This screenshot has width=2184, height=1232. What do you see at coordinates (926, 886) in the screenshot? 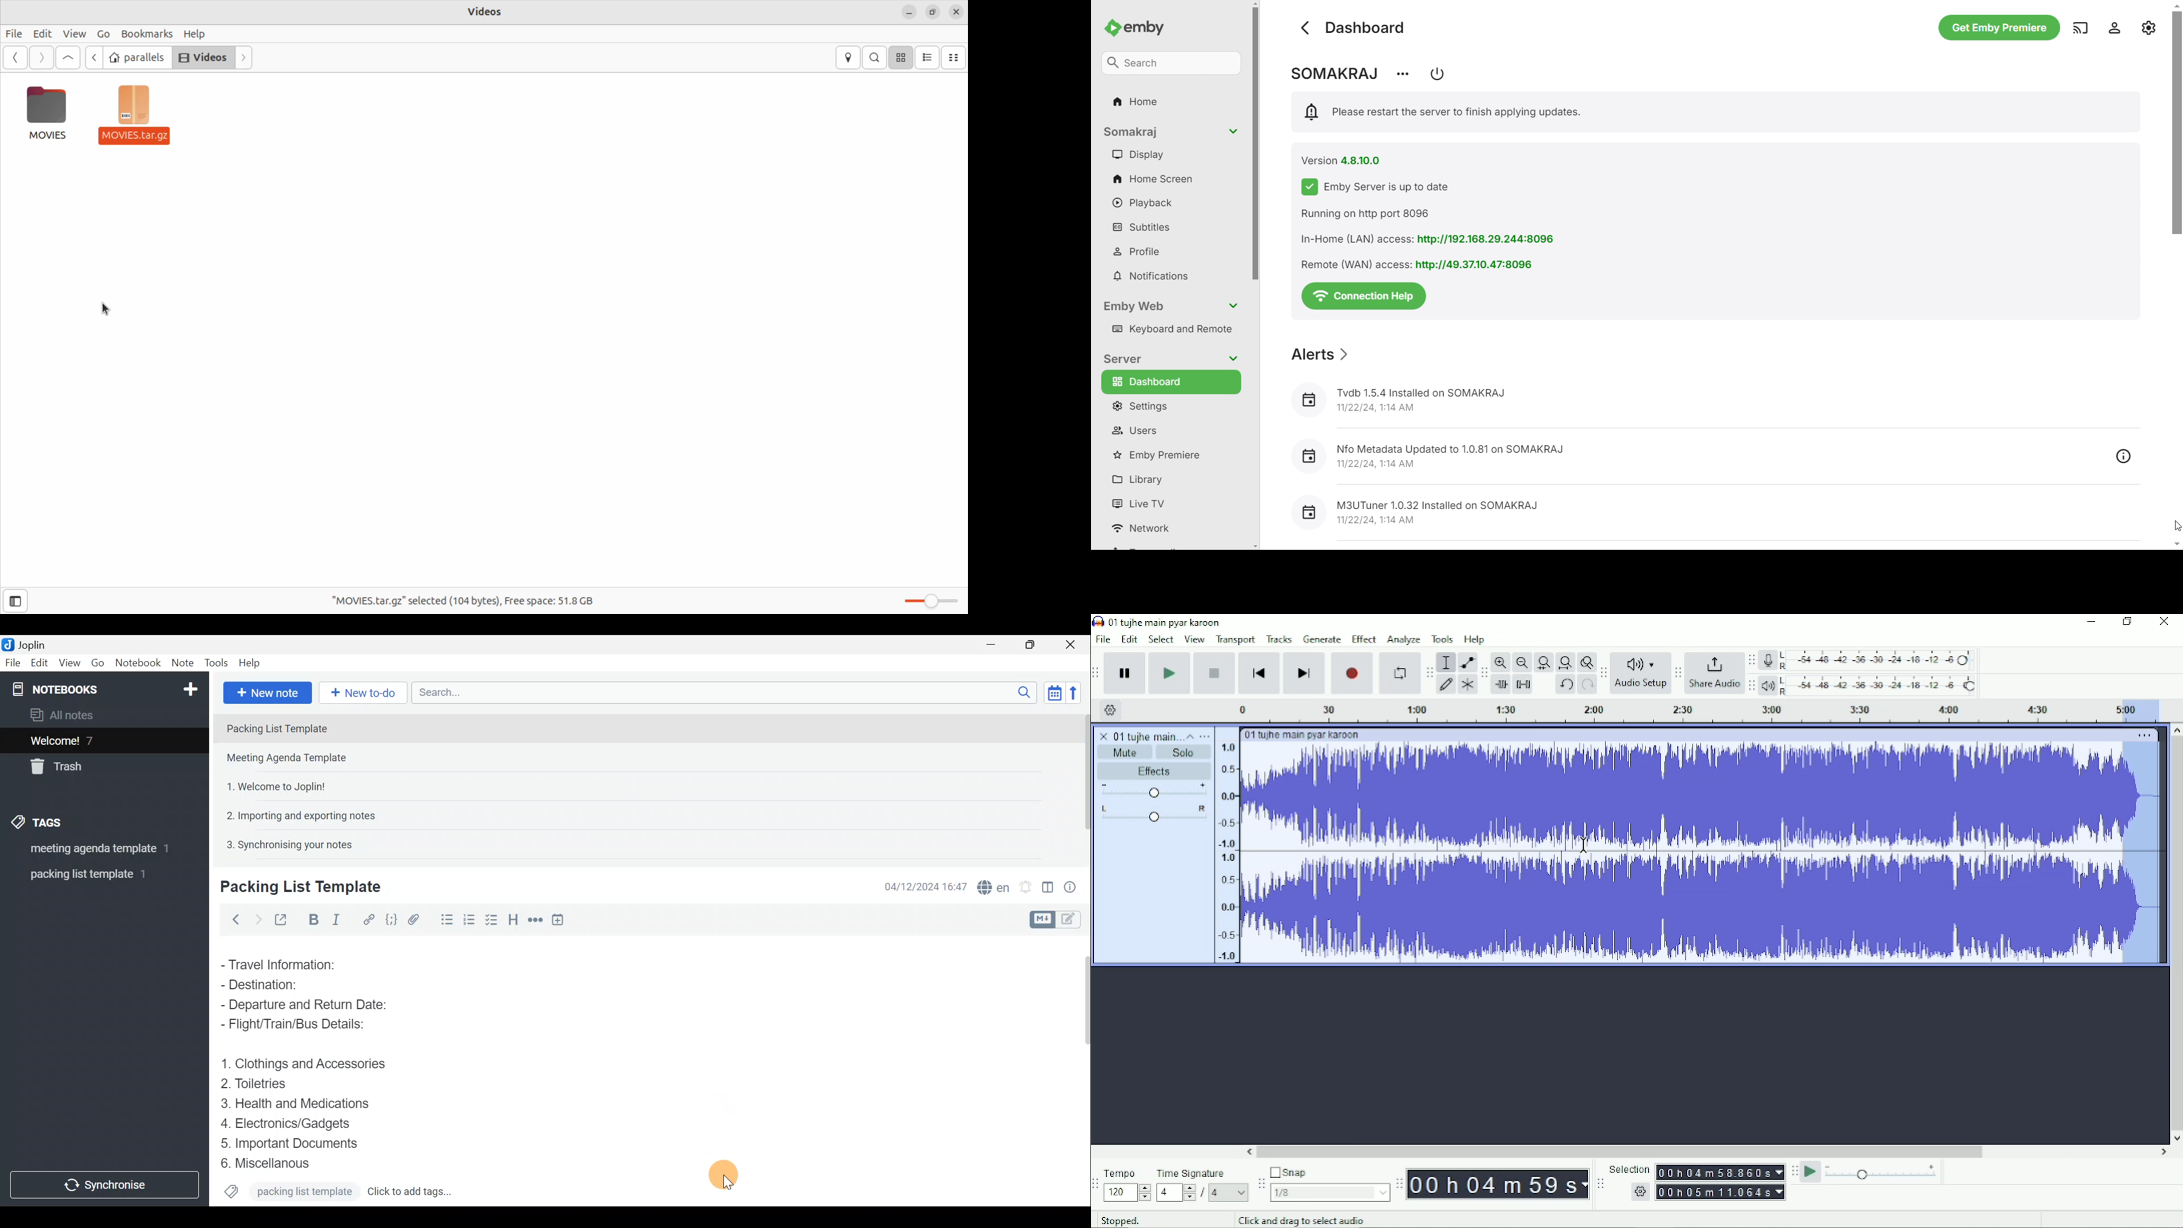
I see `Date & time` at bounding box center [926, 886].